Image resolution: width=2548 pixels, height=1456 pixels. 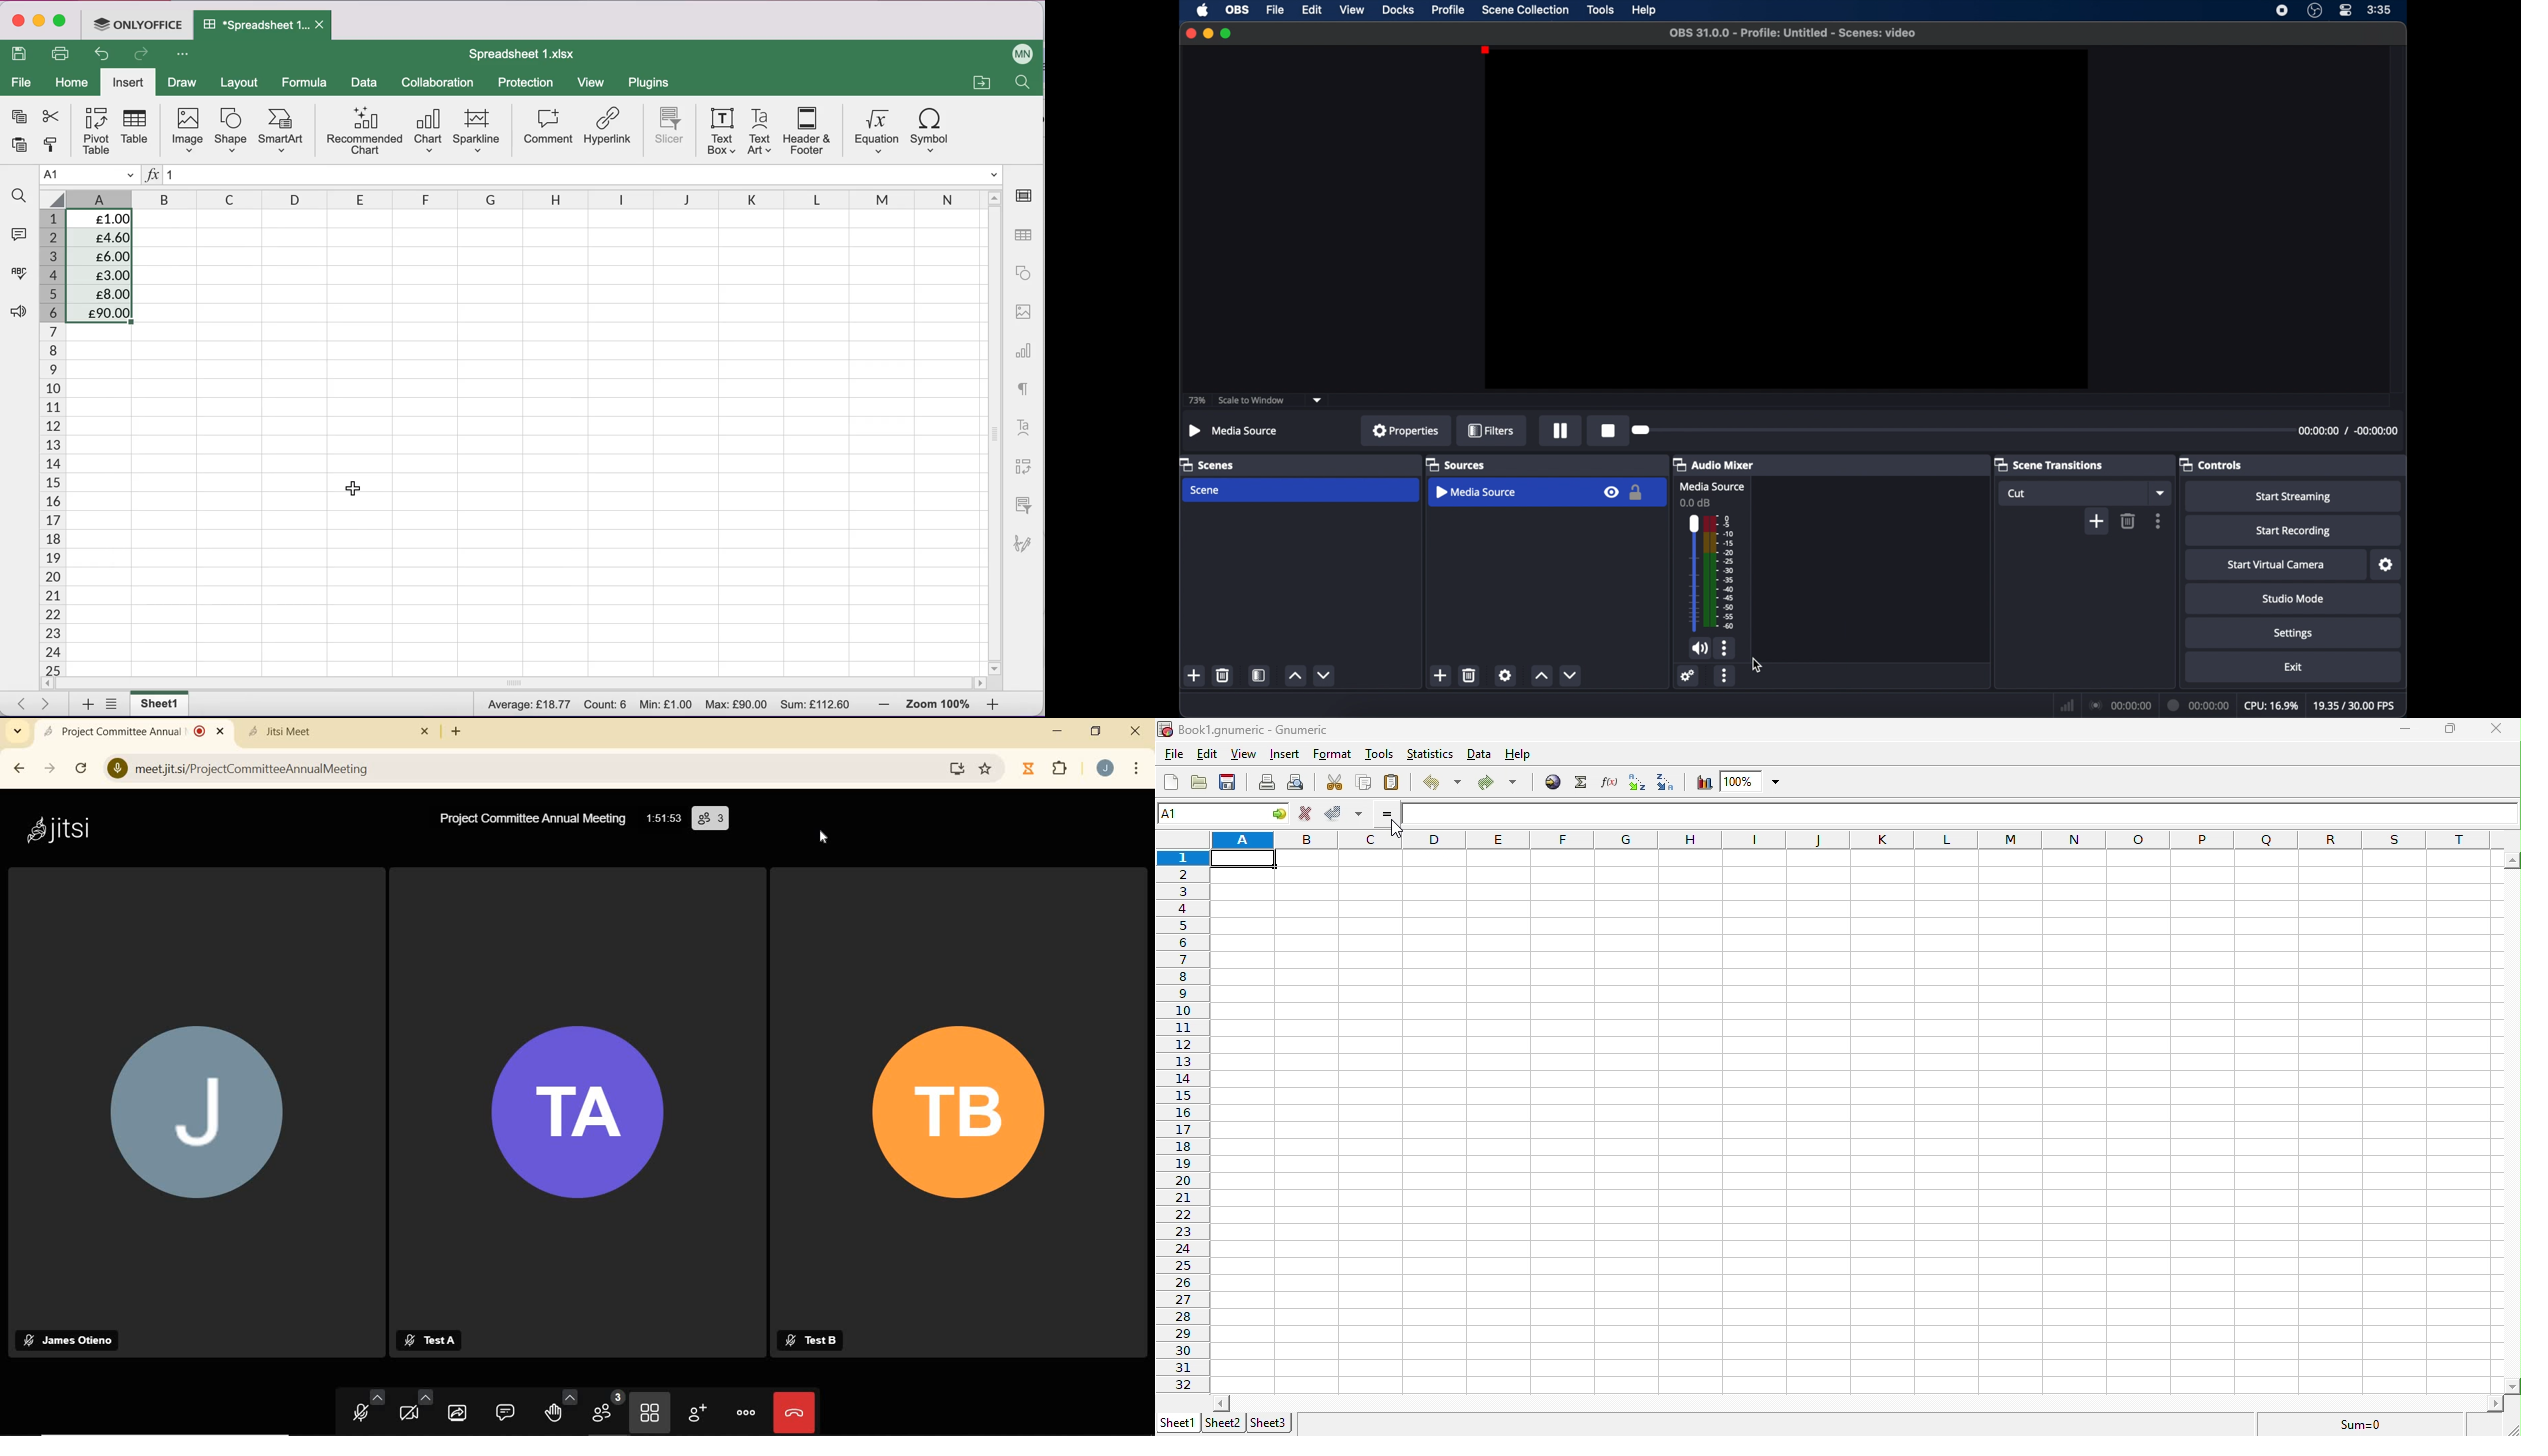 What do you see at coordinates (2380, 10) in the screenshot?
I see `time` at bounding box center [2380, 10].